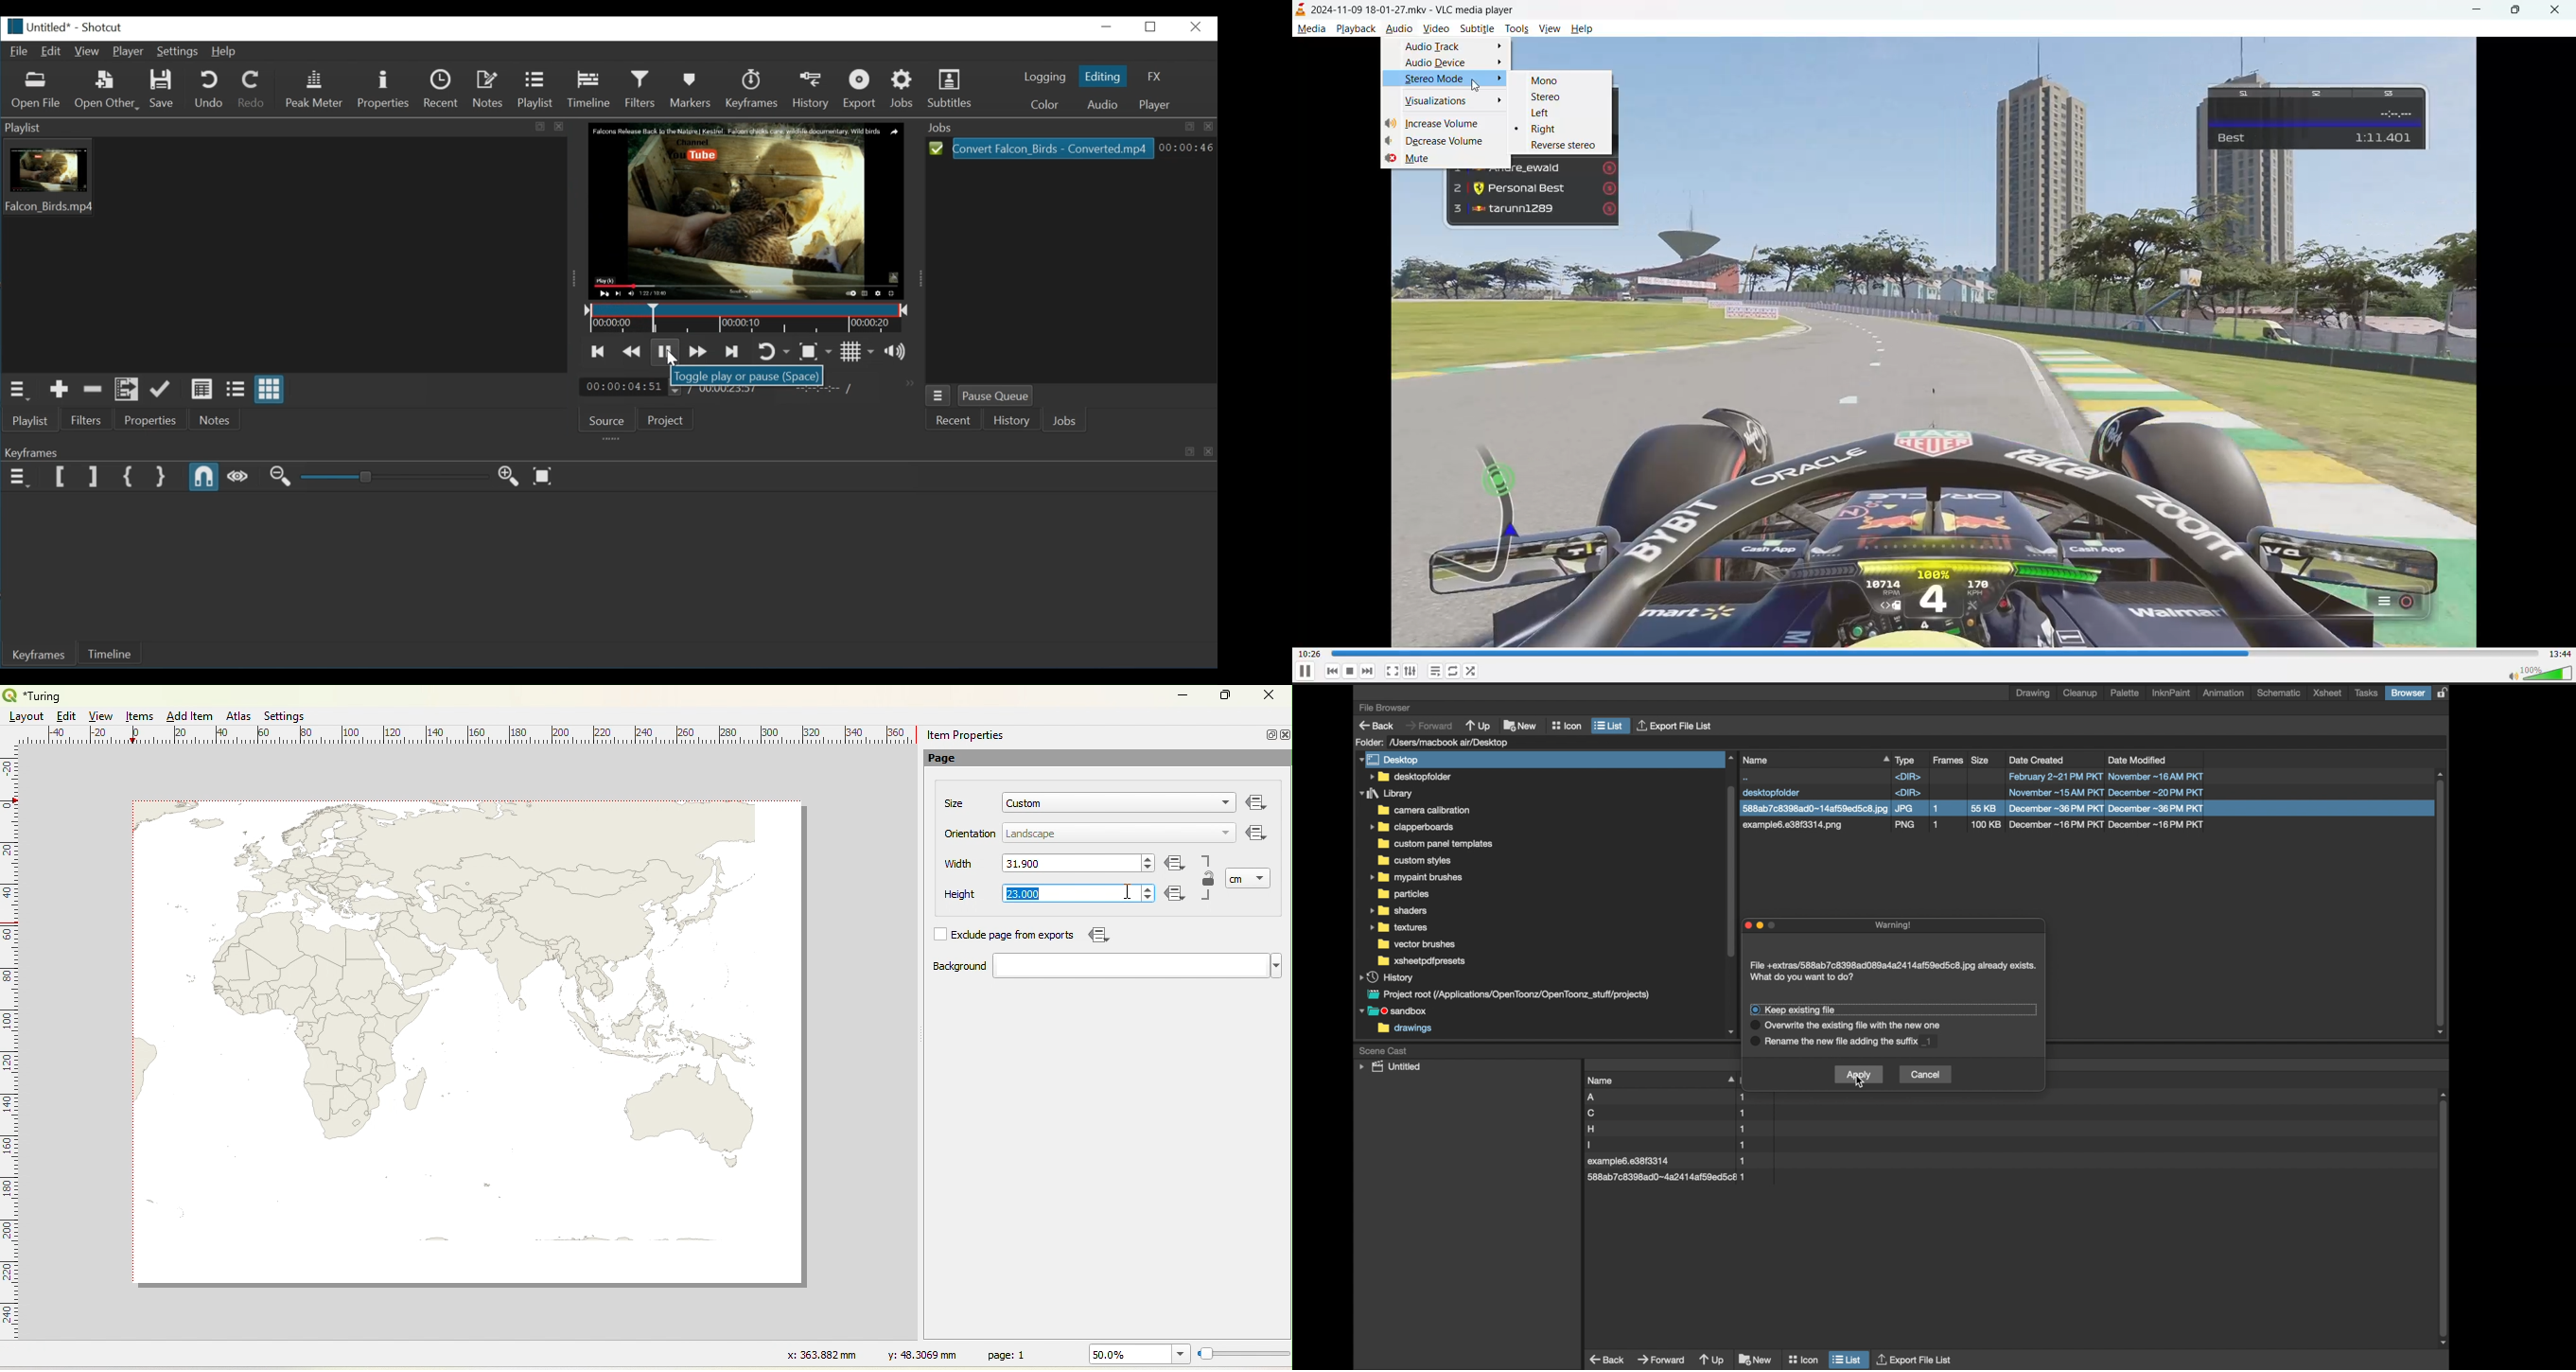 Image resolution: width=2576 pixels, height=1372 pixels. What do you see at coordinates (1429, 725) in the screenshot?
I see `forward` at bounding box center [1429, 725].